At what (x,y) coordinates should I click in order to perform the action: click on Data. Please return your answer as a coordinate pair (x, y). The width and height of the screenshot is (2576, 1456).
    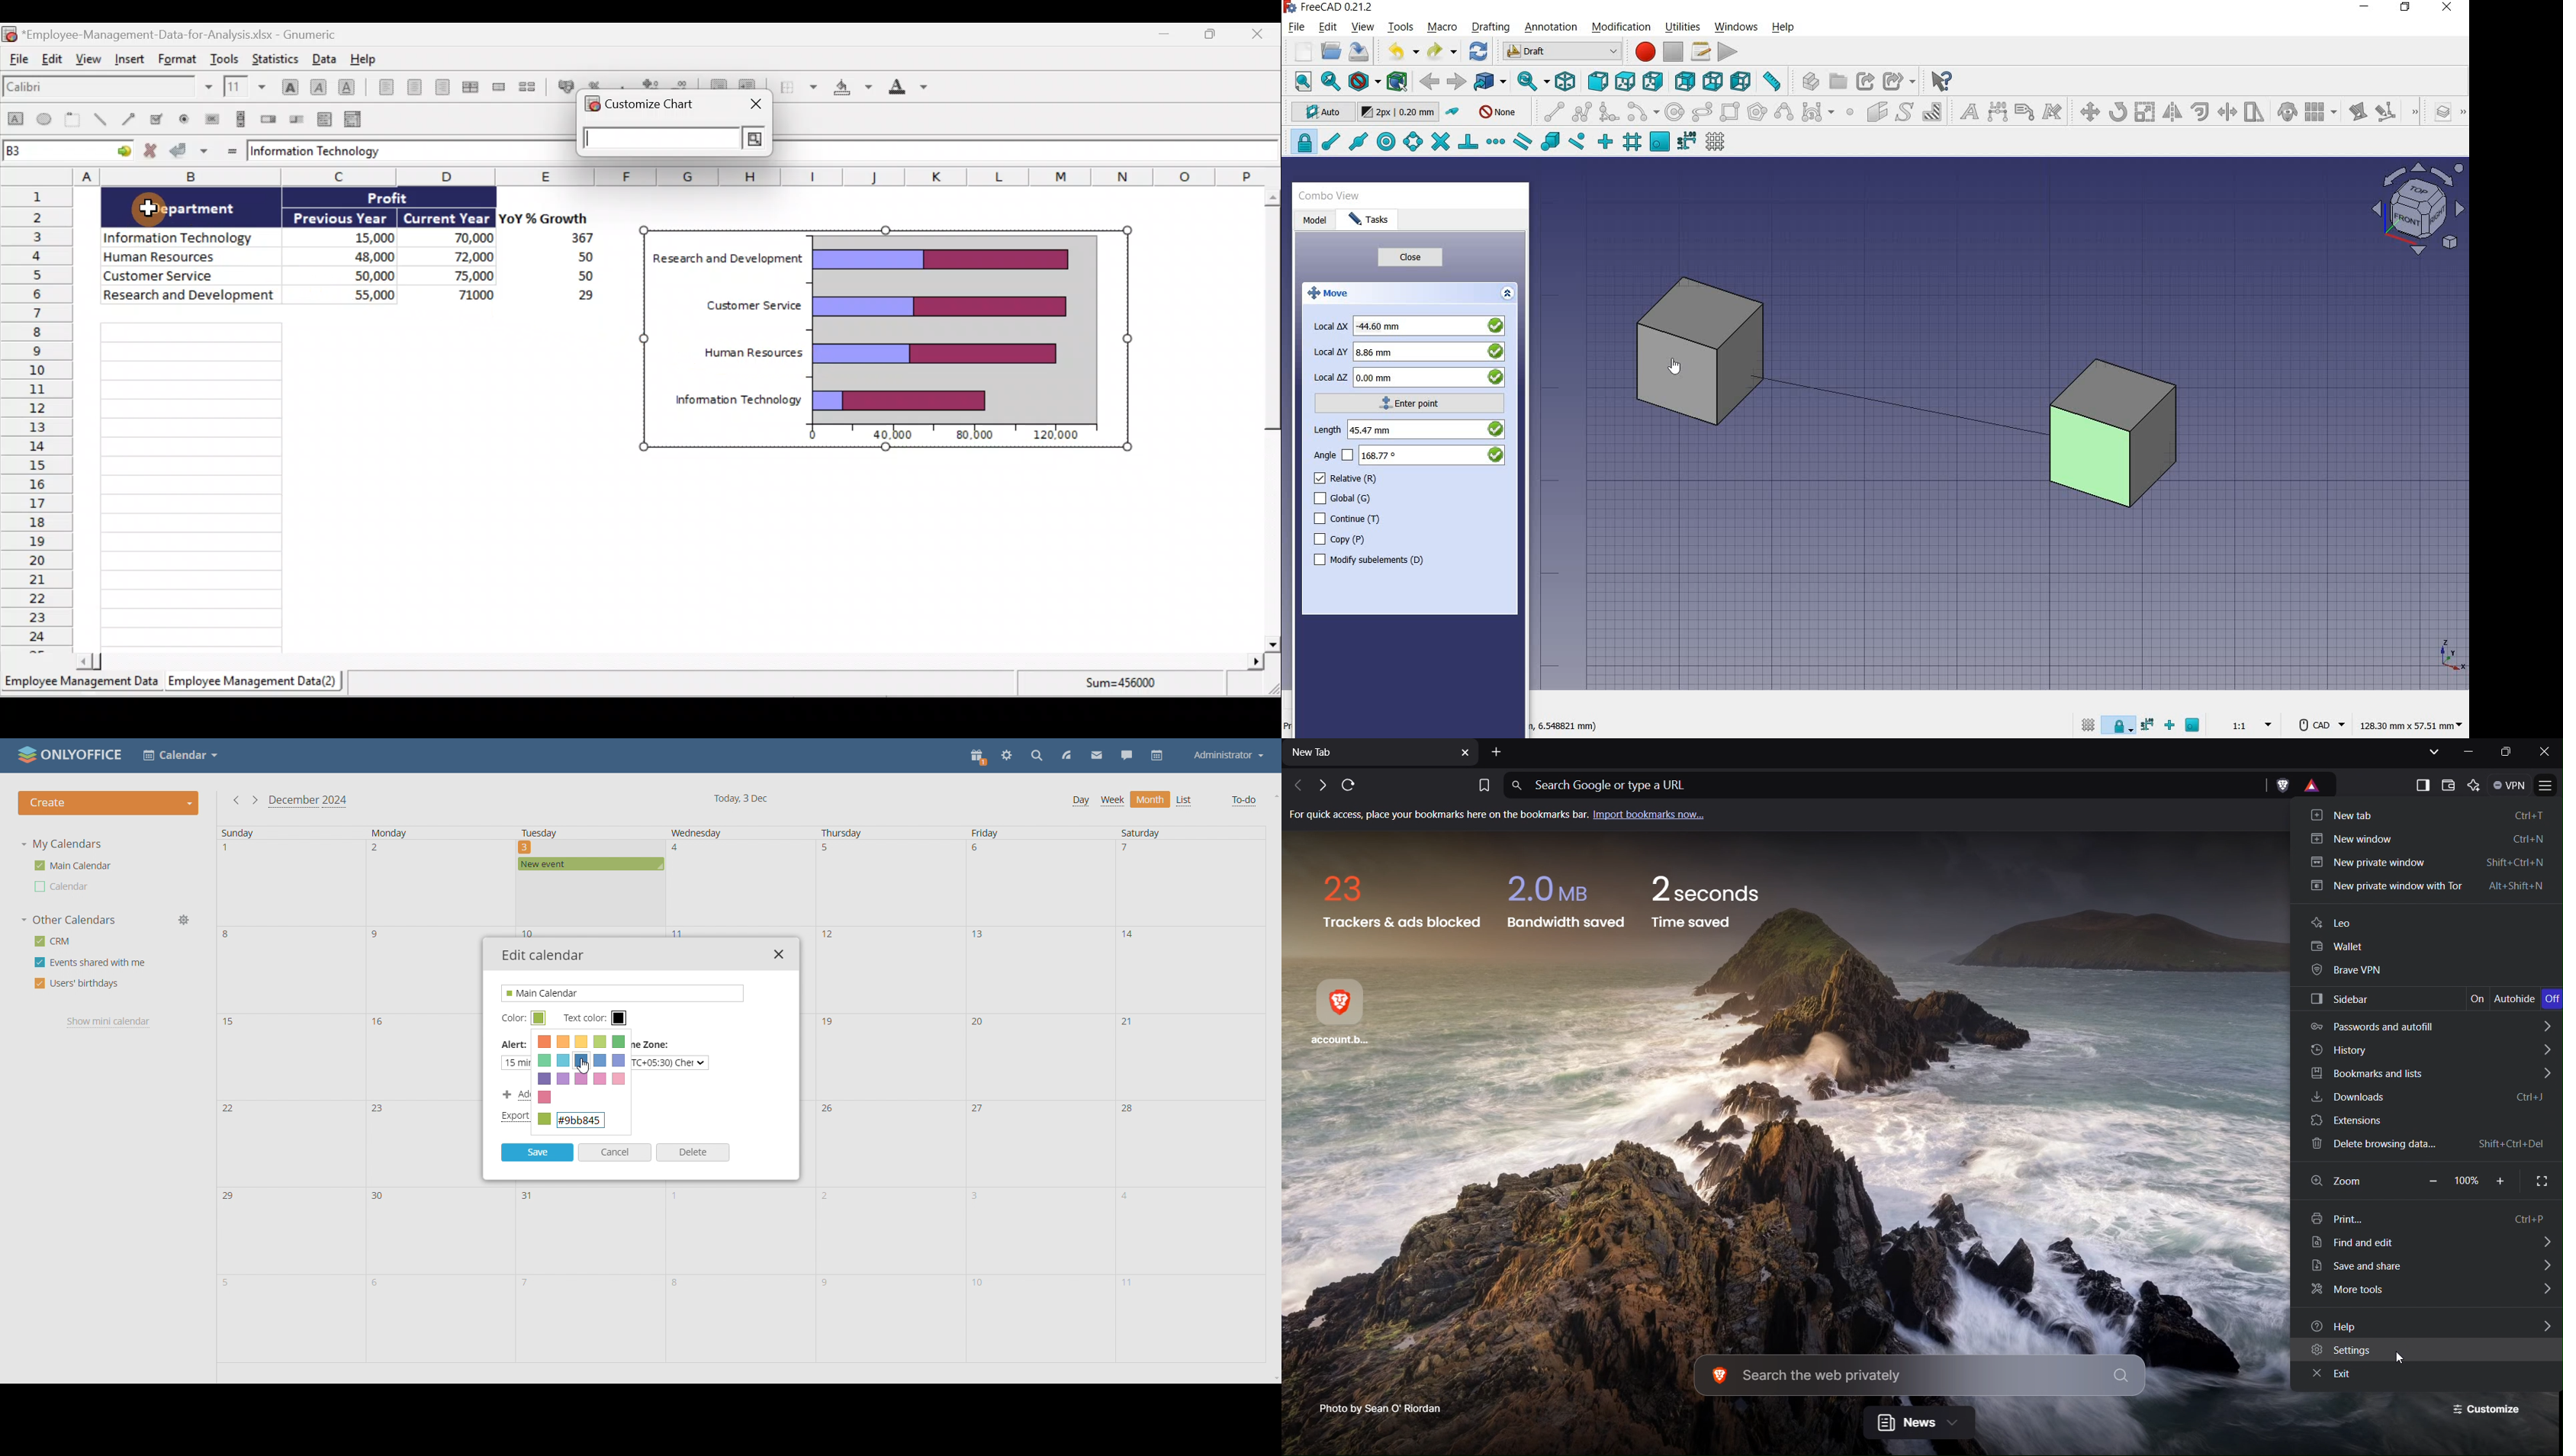
    Looking at the image, I should click on (323, 58).